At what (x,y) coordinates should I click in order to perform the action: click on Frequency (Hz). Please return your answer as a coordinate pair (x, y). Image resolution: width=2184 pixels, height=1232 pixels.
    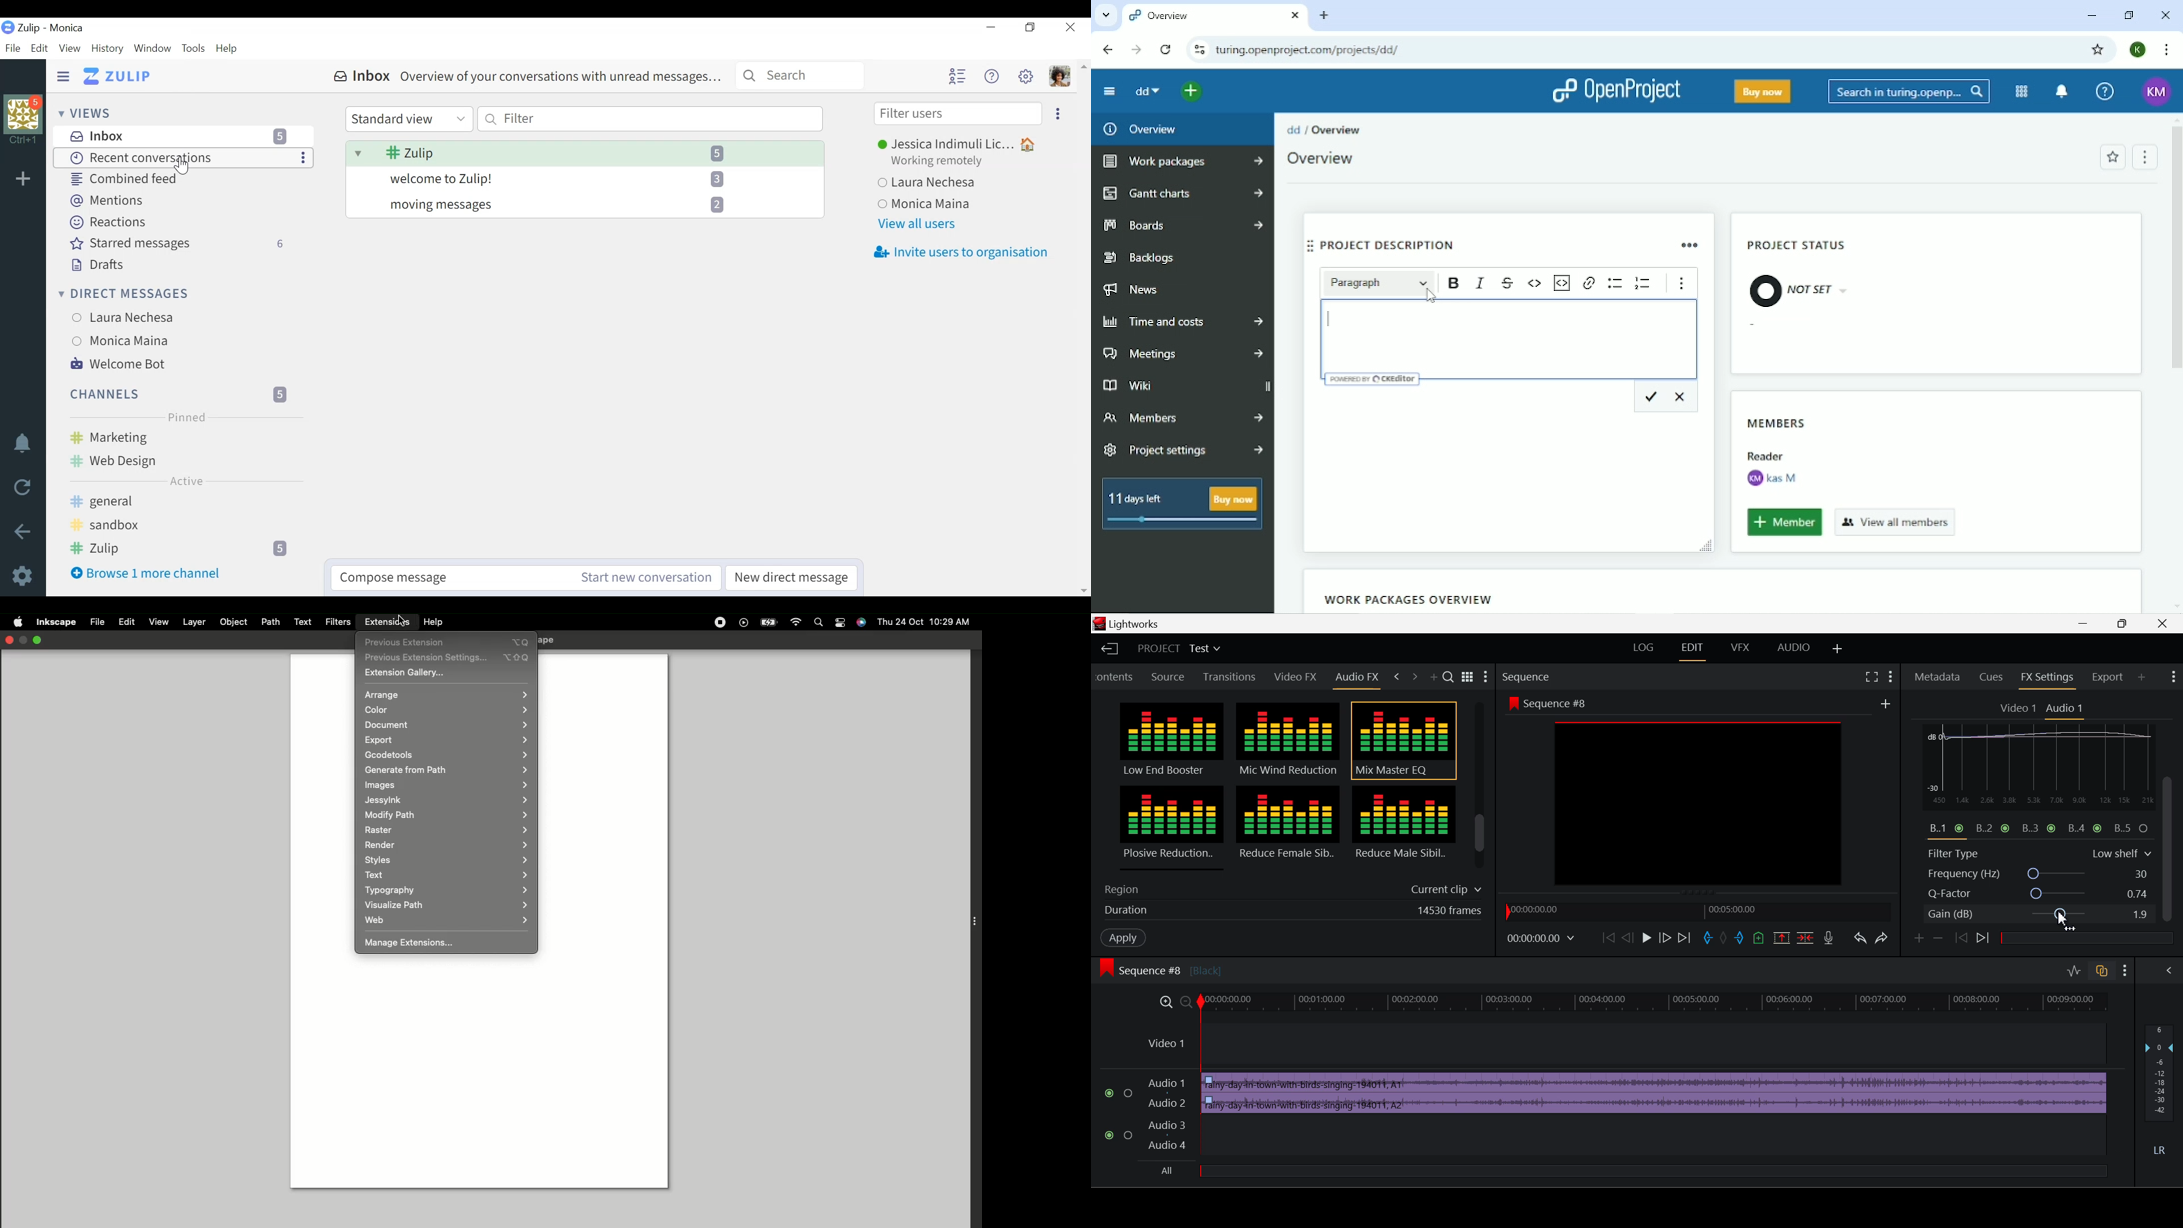
    Looking at the image, I should click on (2040, 874).